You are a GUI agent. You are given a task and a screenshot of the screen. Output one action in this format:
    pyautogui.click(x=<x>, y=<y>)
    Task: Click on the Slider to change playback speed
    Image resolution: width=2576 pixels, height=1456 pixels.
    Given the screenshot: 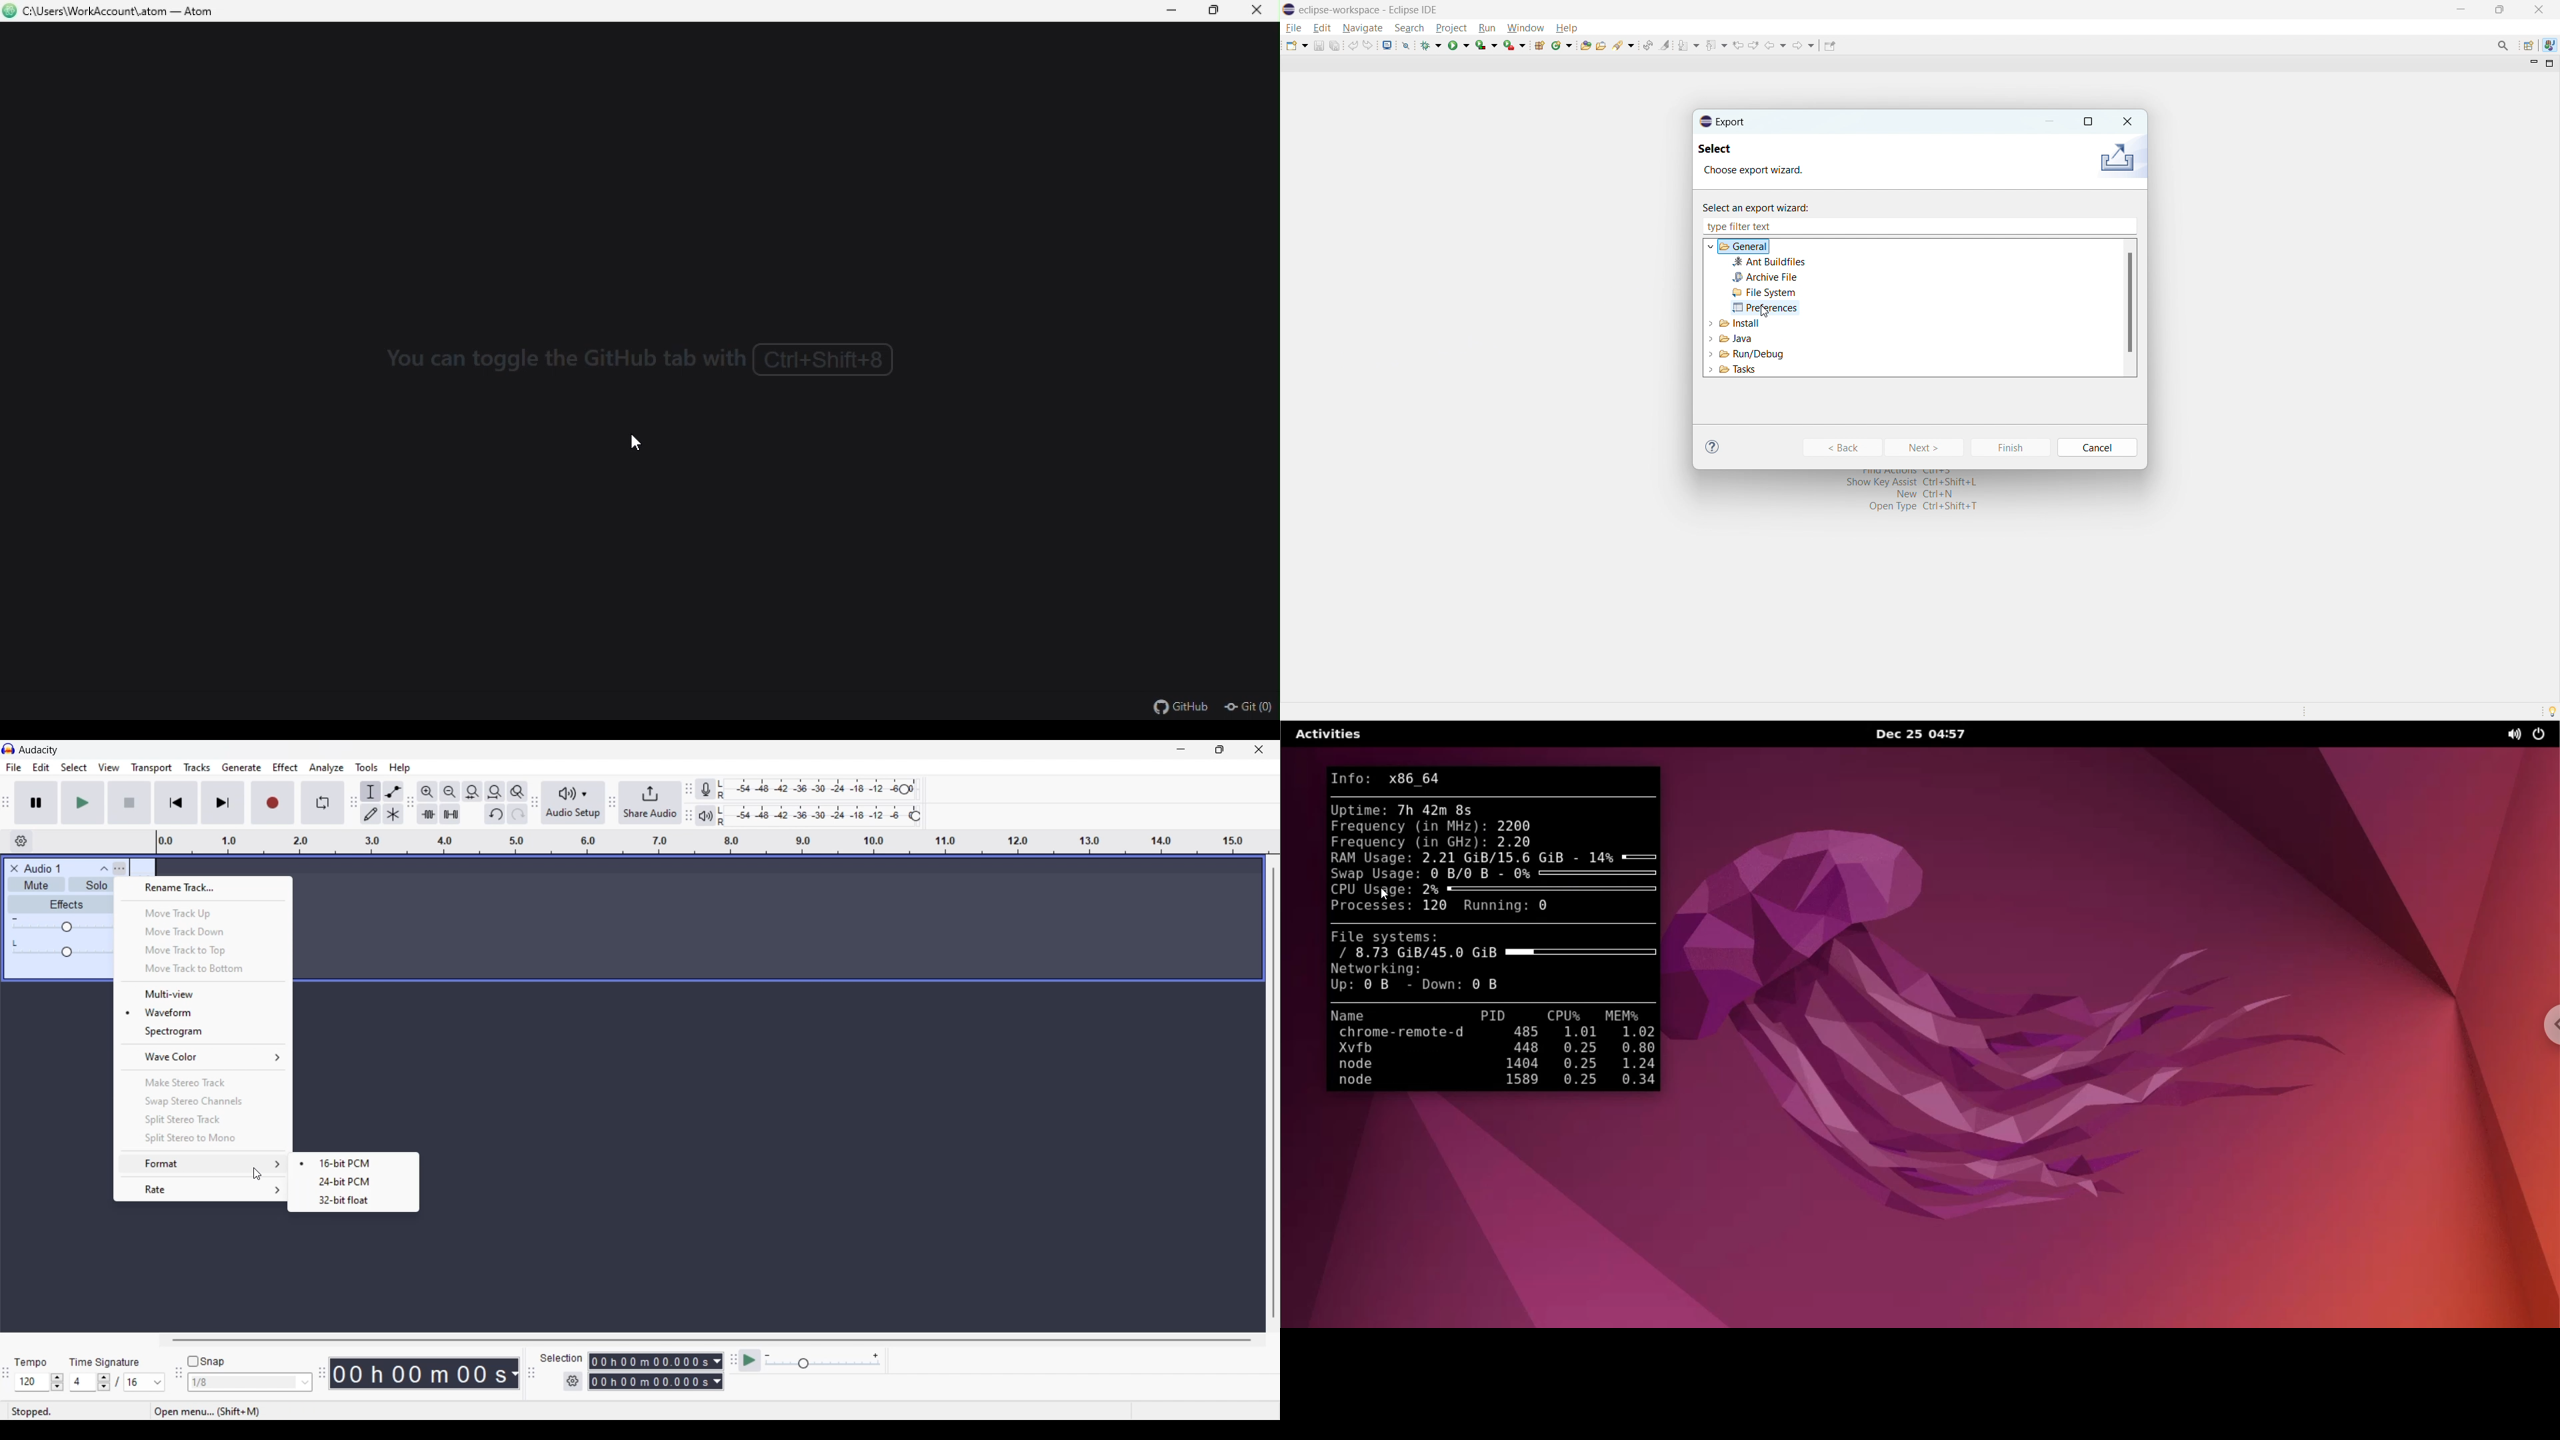 What is the action you would take?
    pyautogui.click(x=823, y=1365)
    